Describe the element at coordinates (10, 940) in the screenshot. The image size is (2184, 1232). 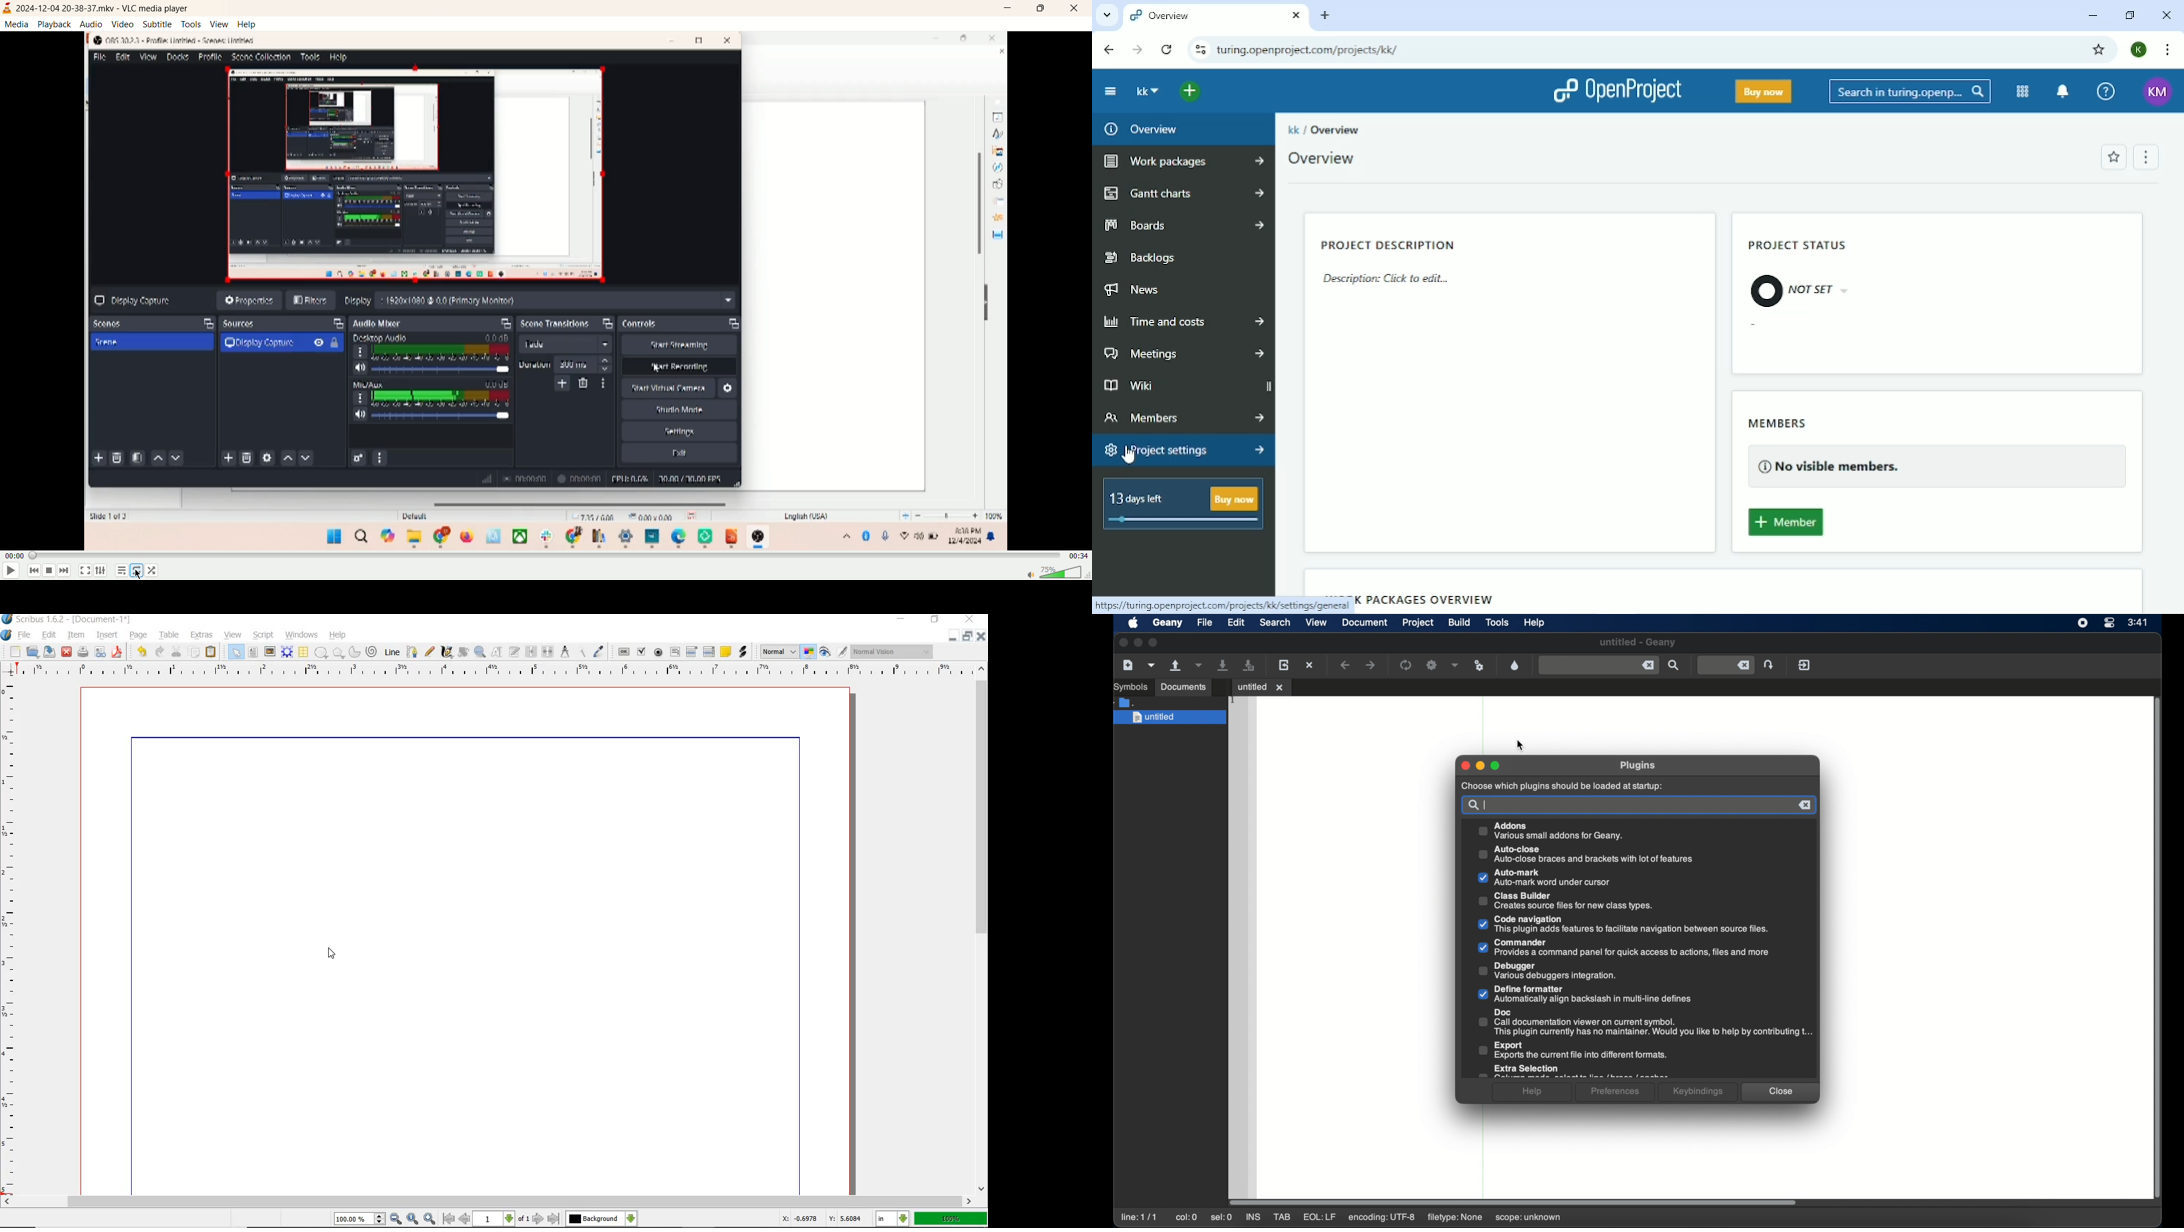
I see `RULER` at that location.